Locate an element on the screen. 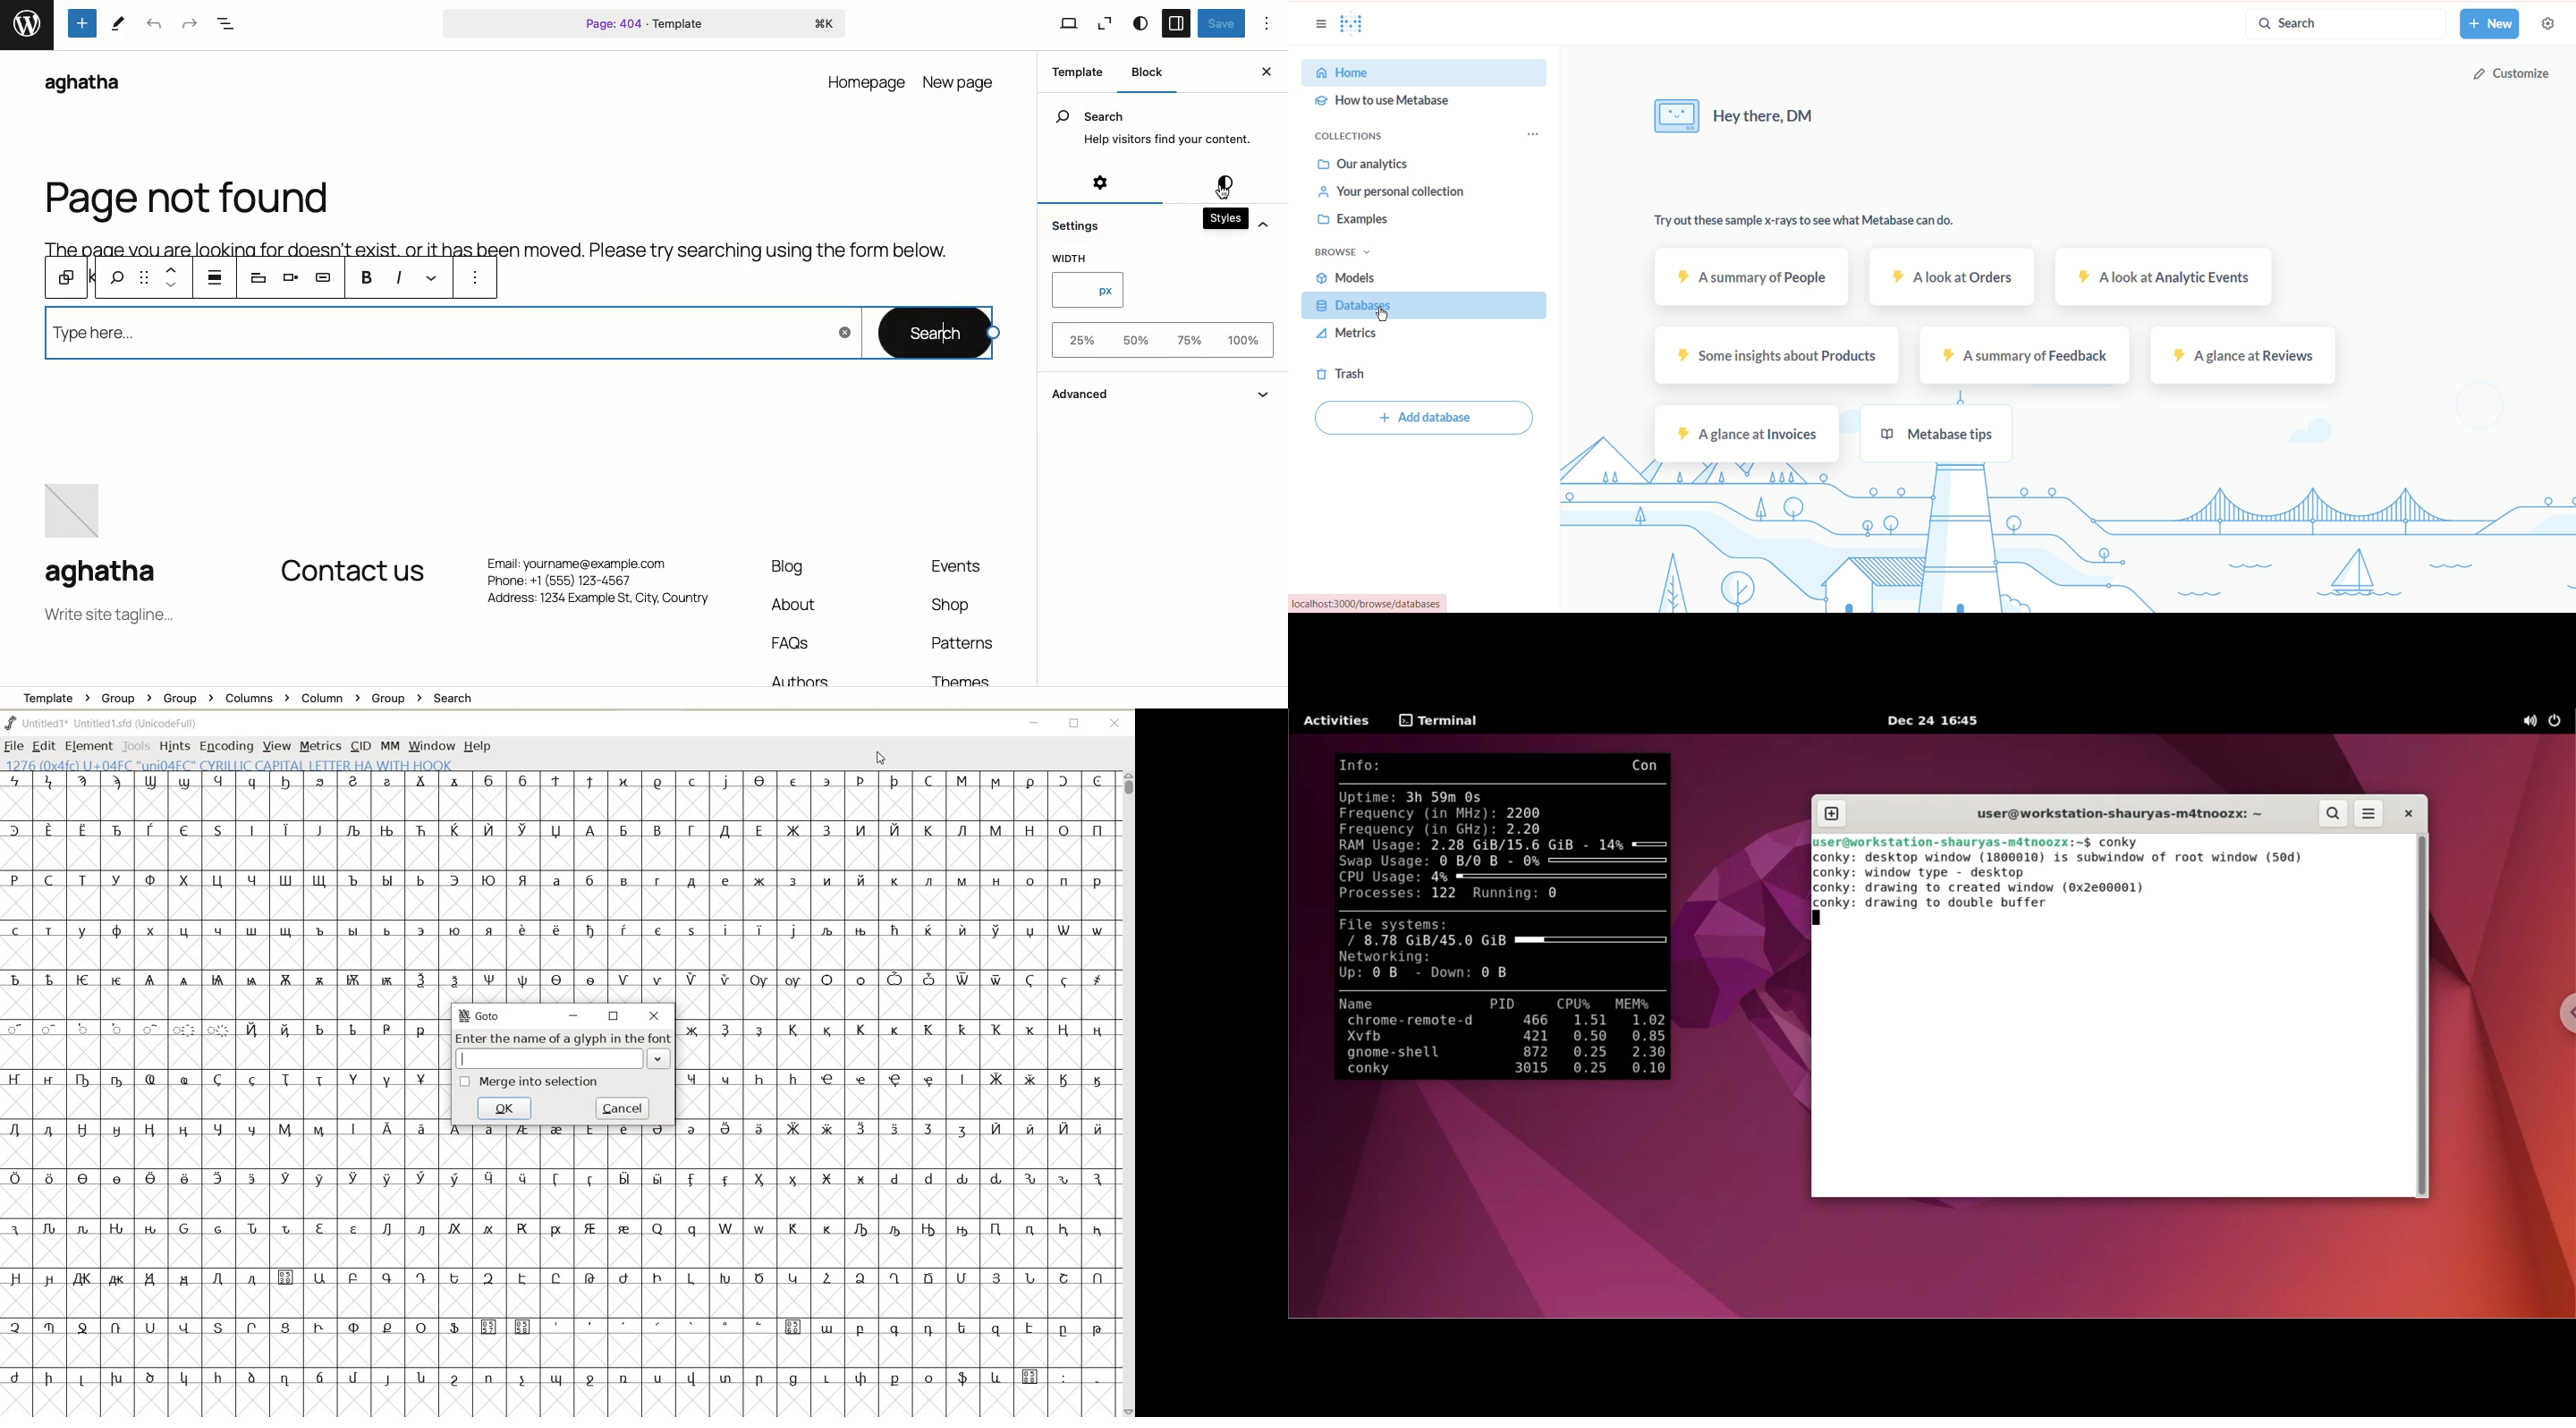 This screenshot has width=2576, height=1428. RESTORE is located at coordinates (1074, 724).